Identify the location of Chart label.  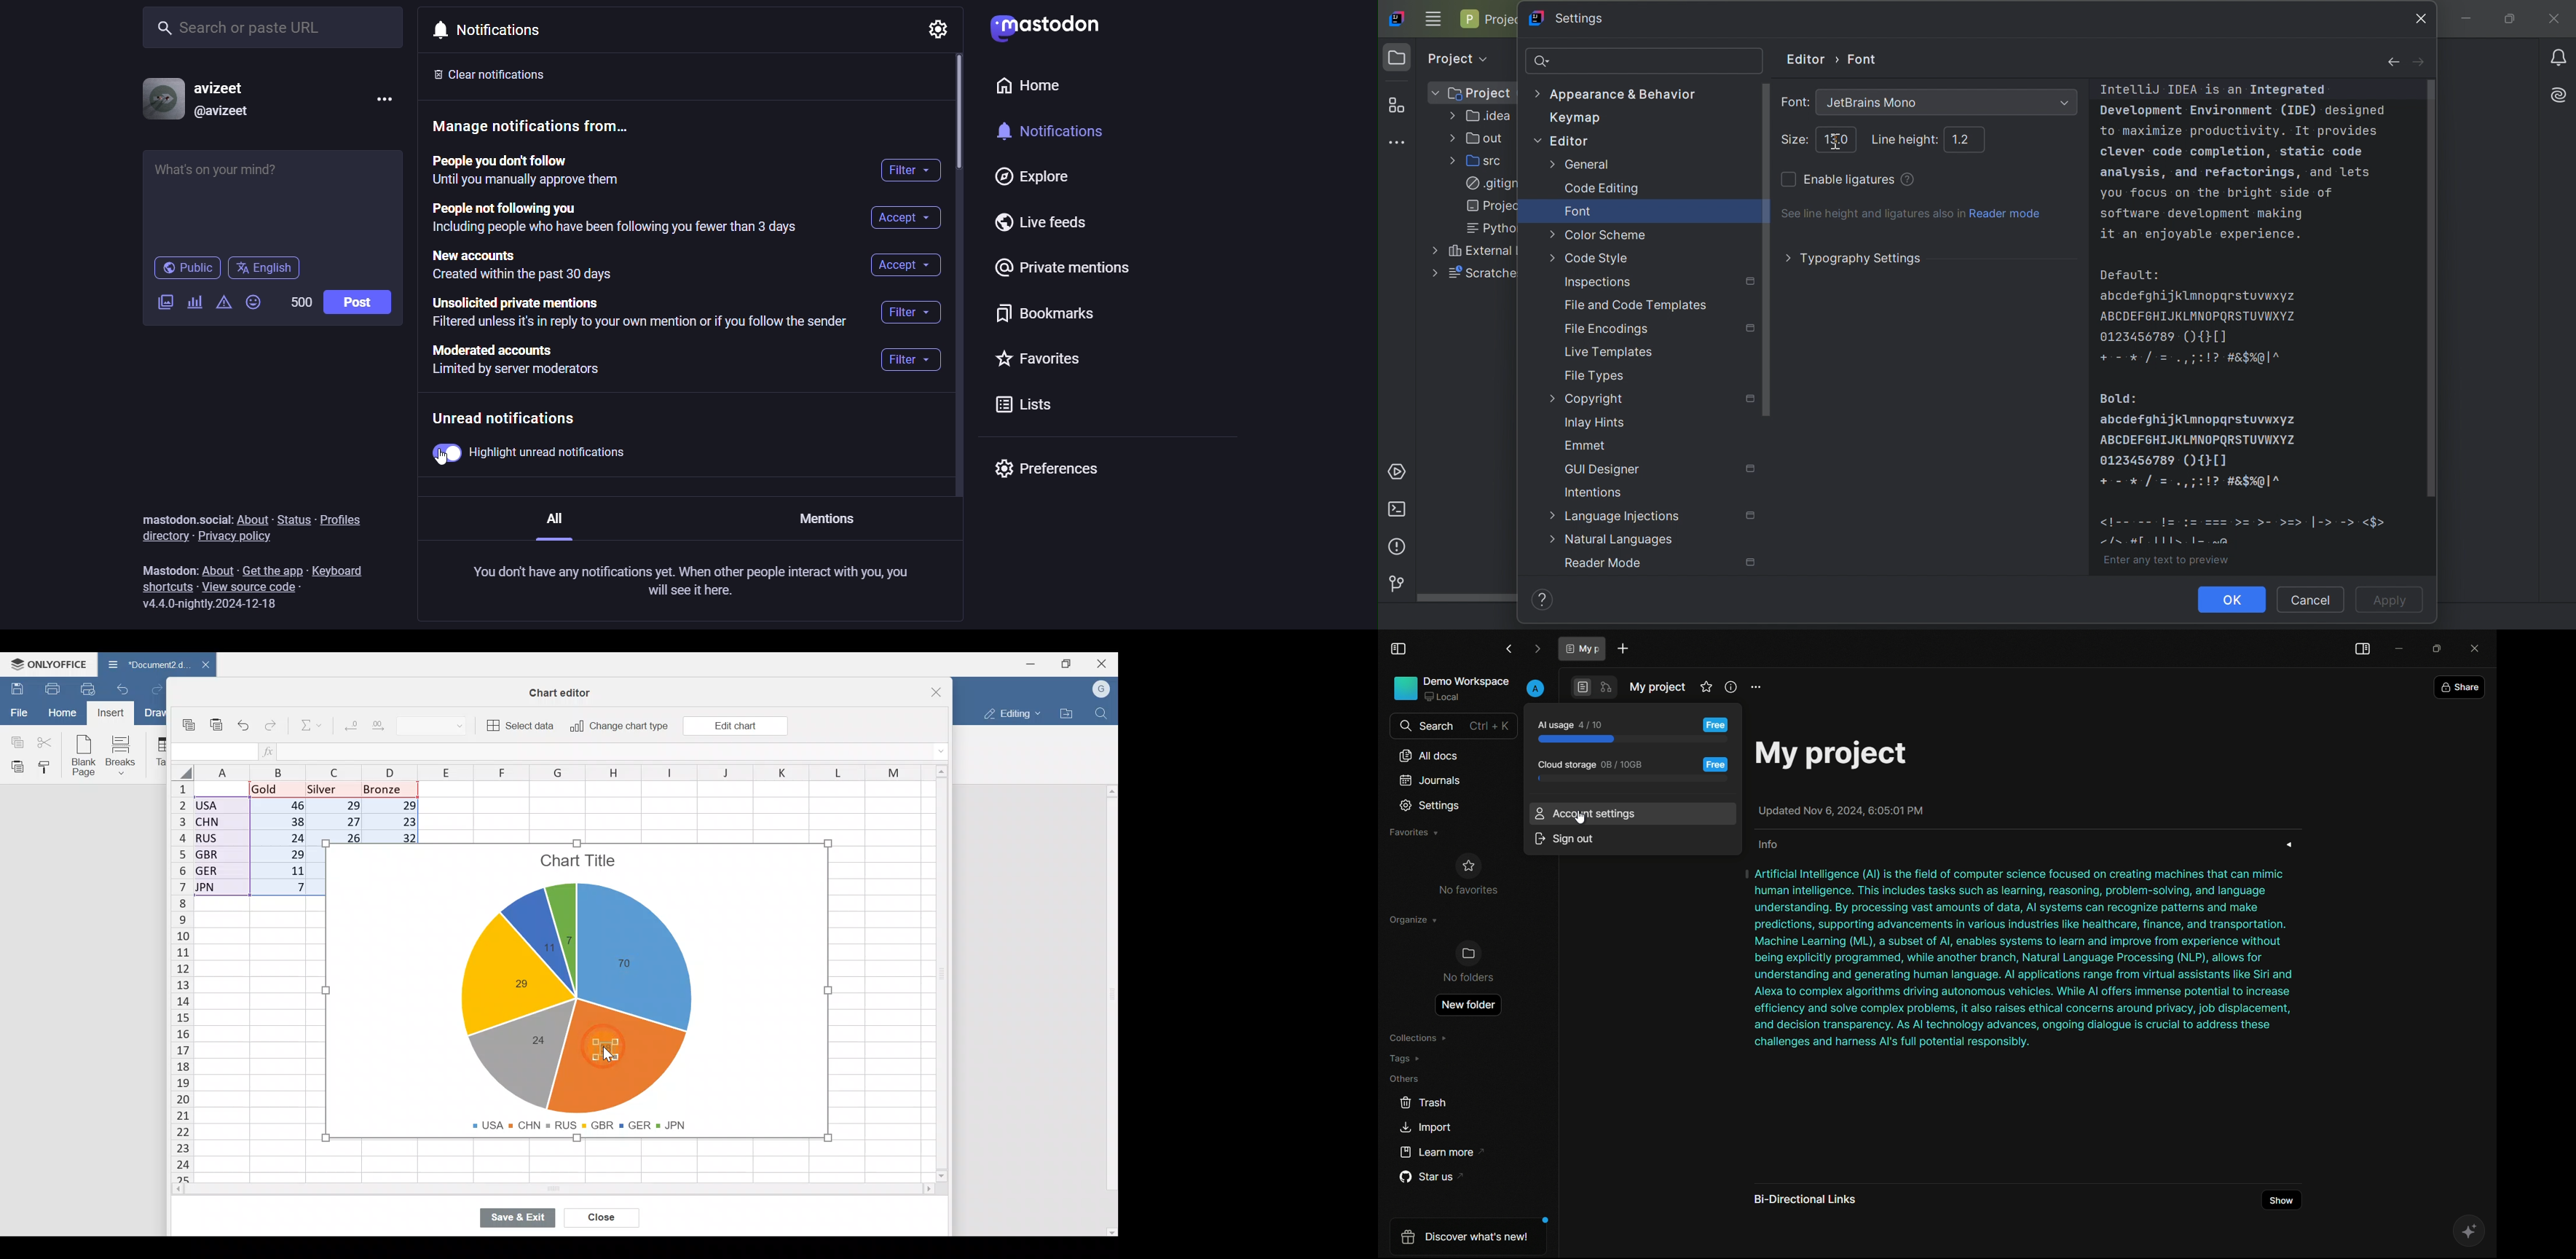
(537, 1038).